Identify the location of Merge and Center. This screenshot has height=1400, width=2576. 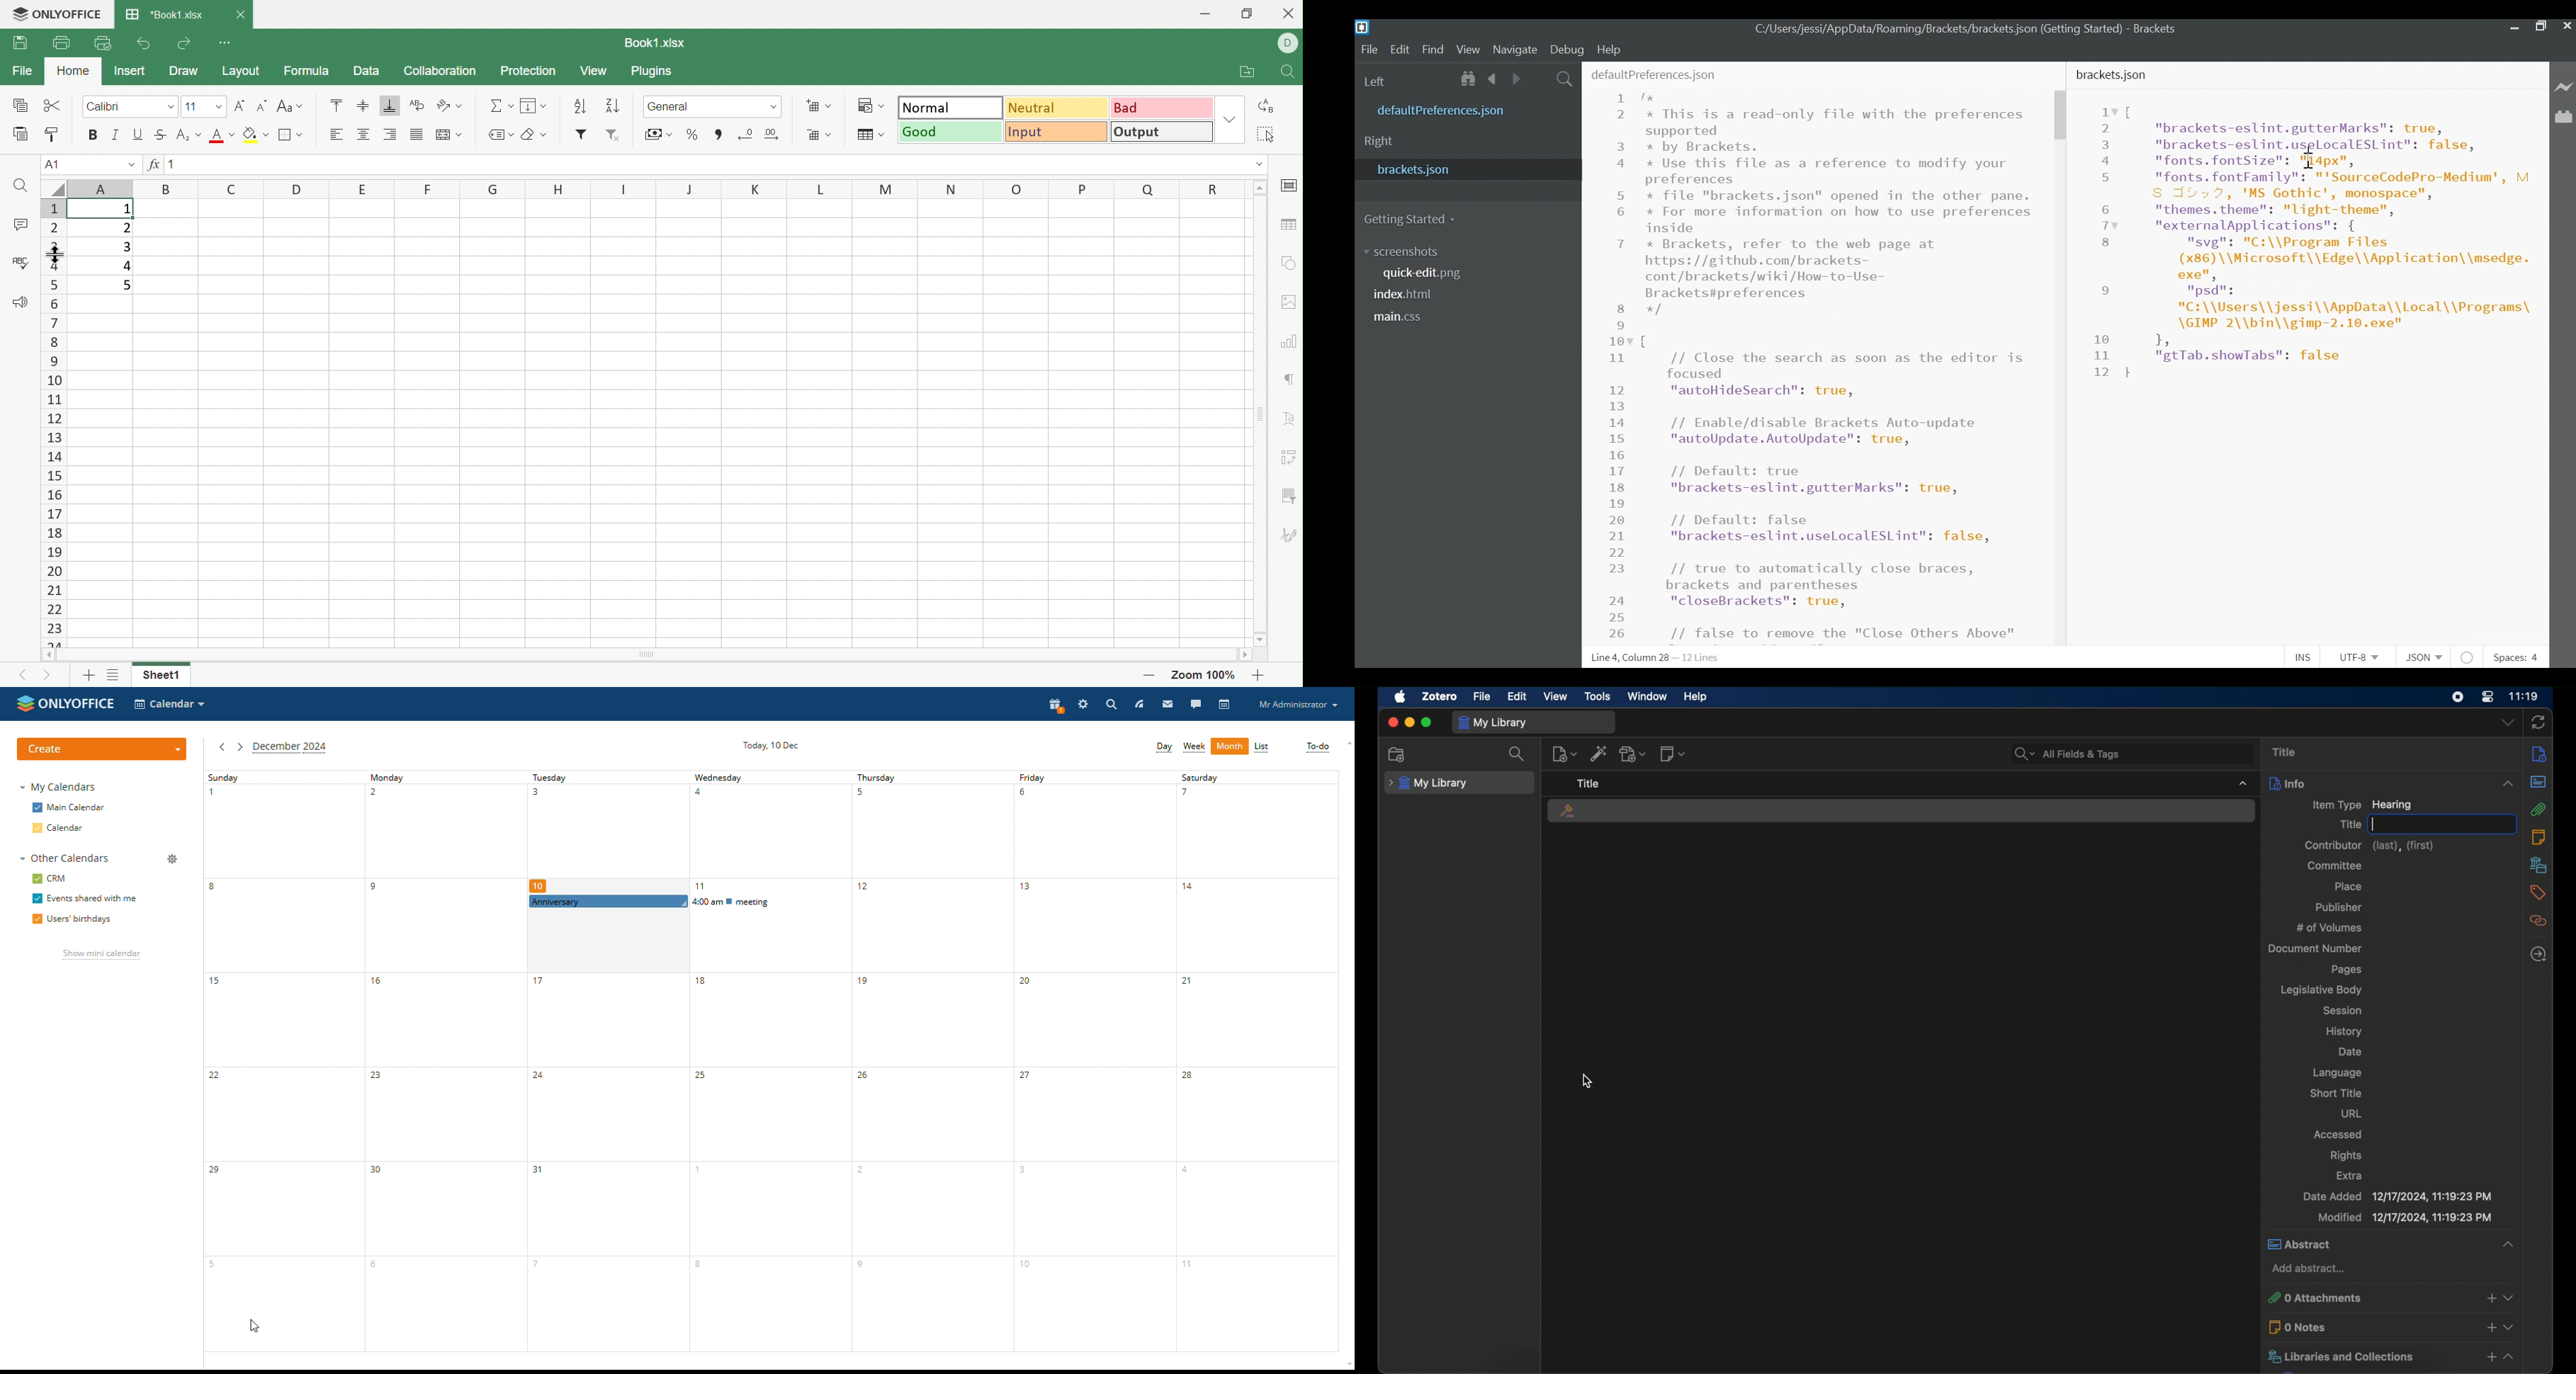
(442, 136).